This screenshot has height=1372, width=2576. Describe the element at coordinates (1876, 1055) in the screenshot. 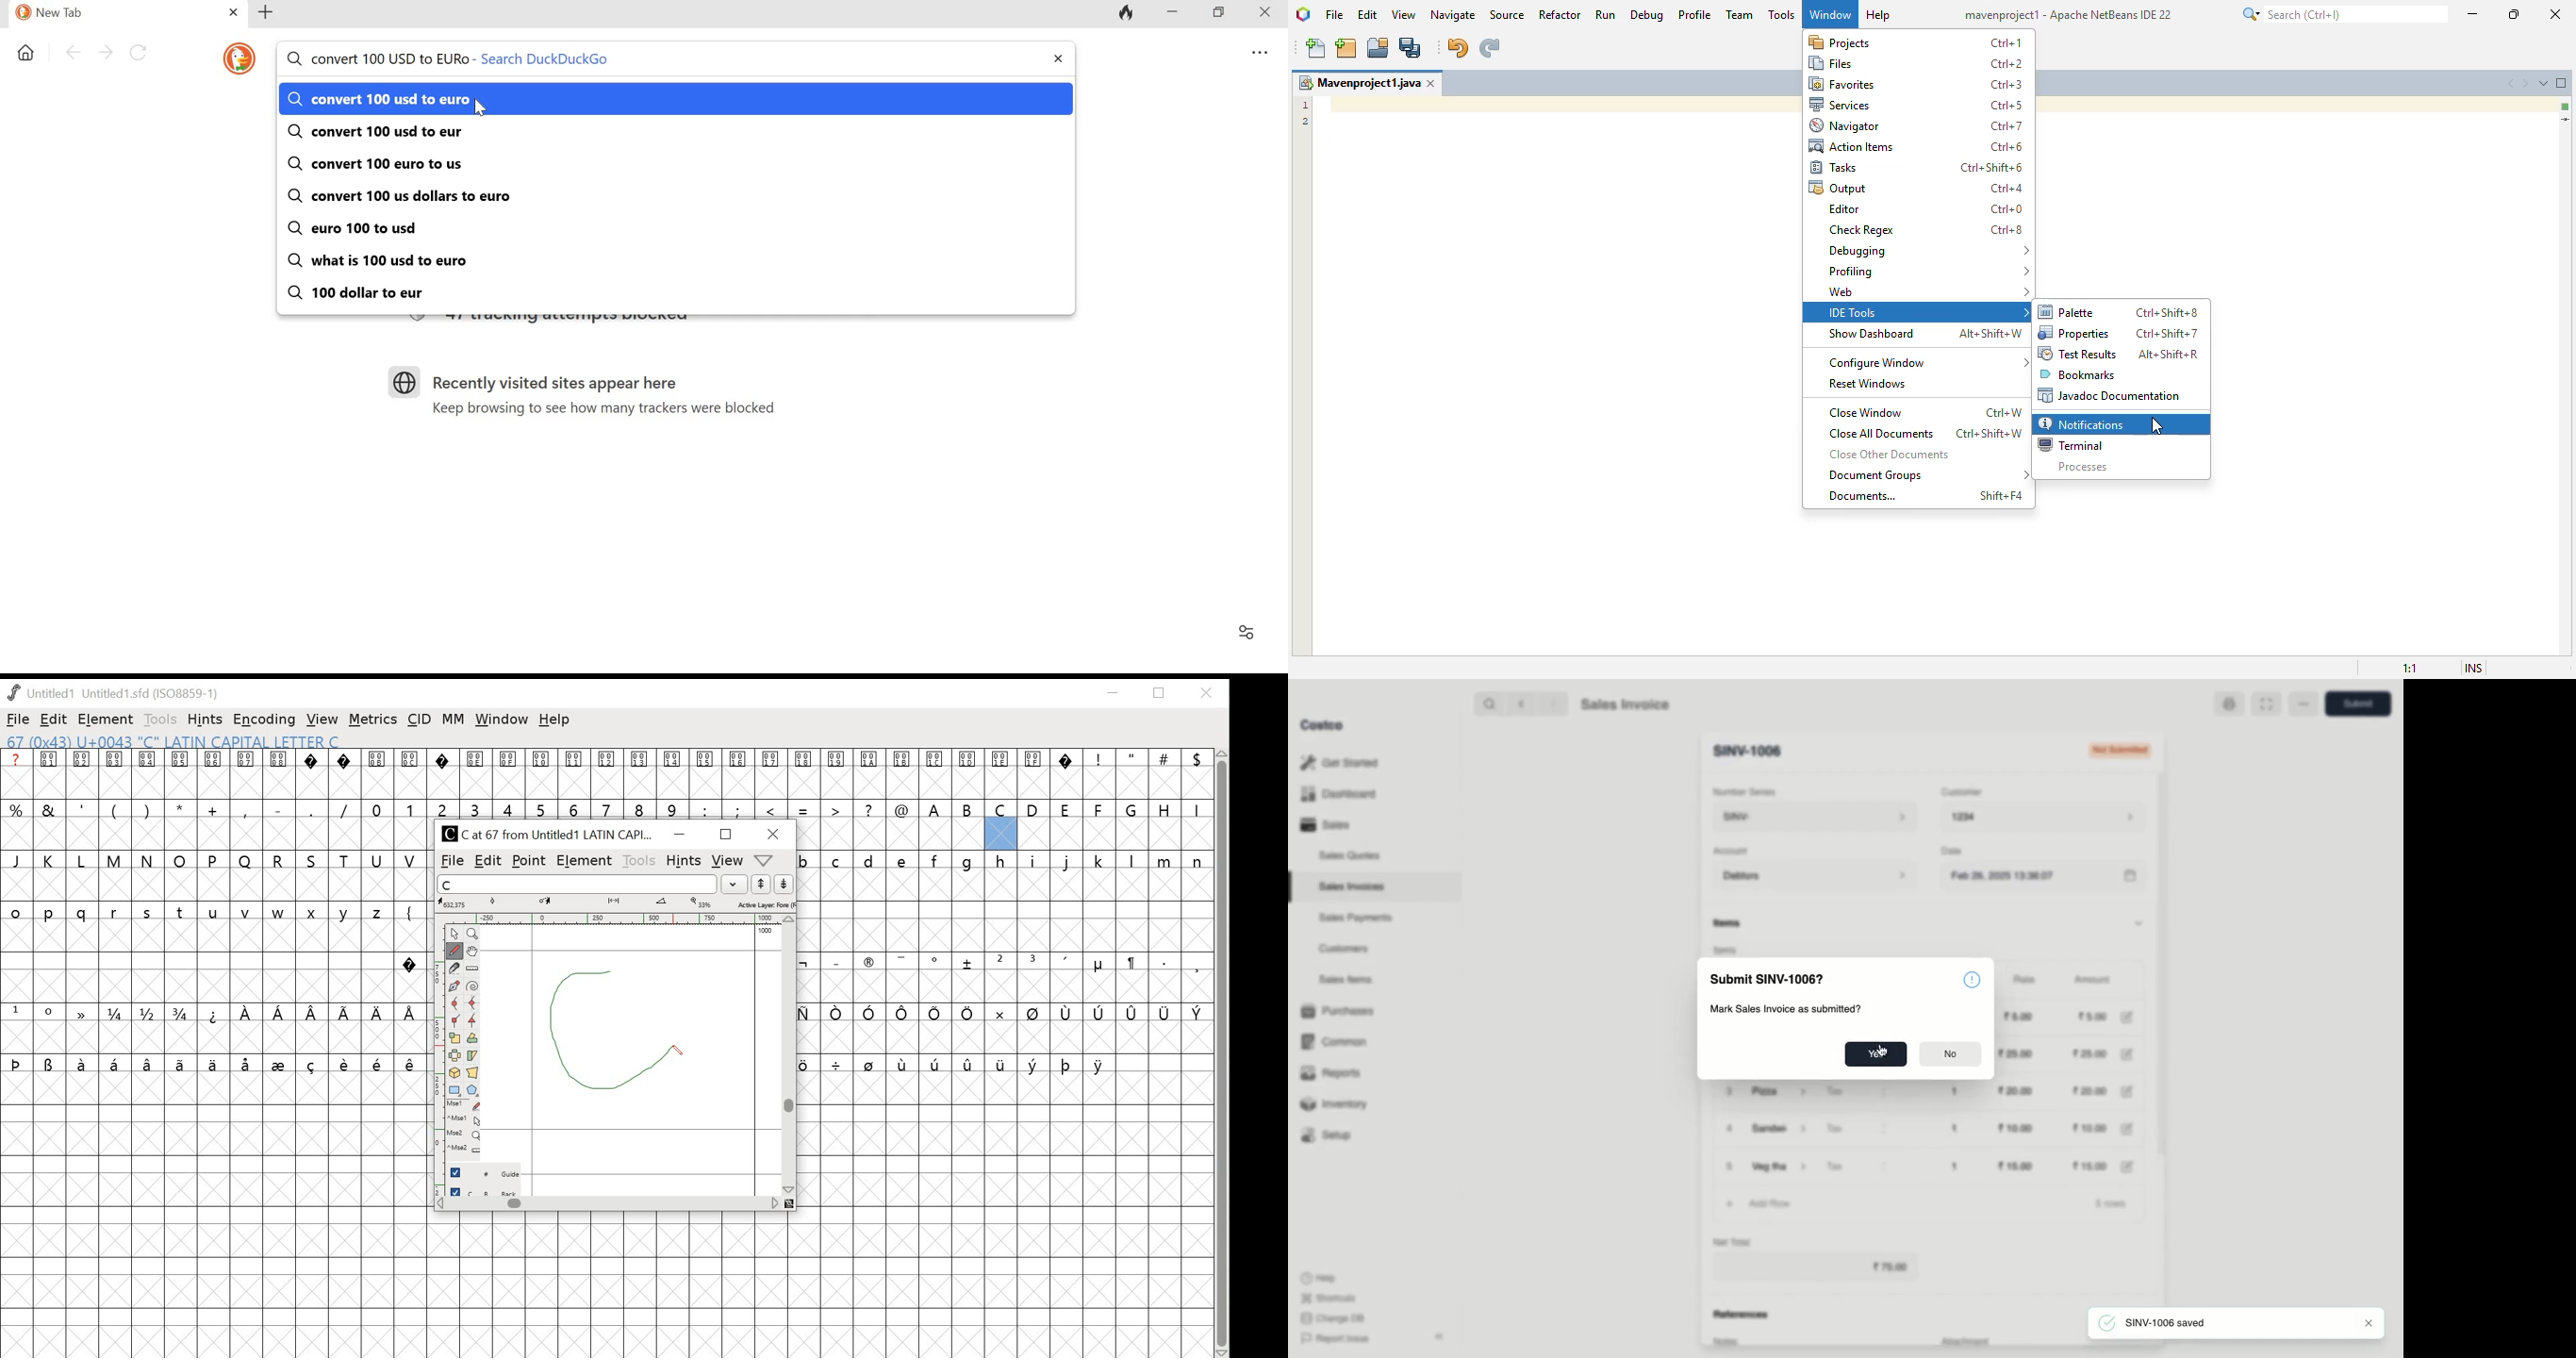

I see `Yes` at that location.